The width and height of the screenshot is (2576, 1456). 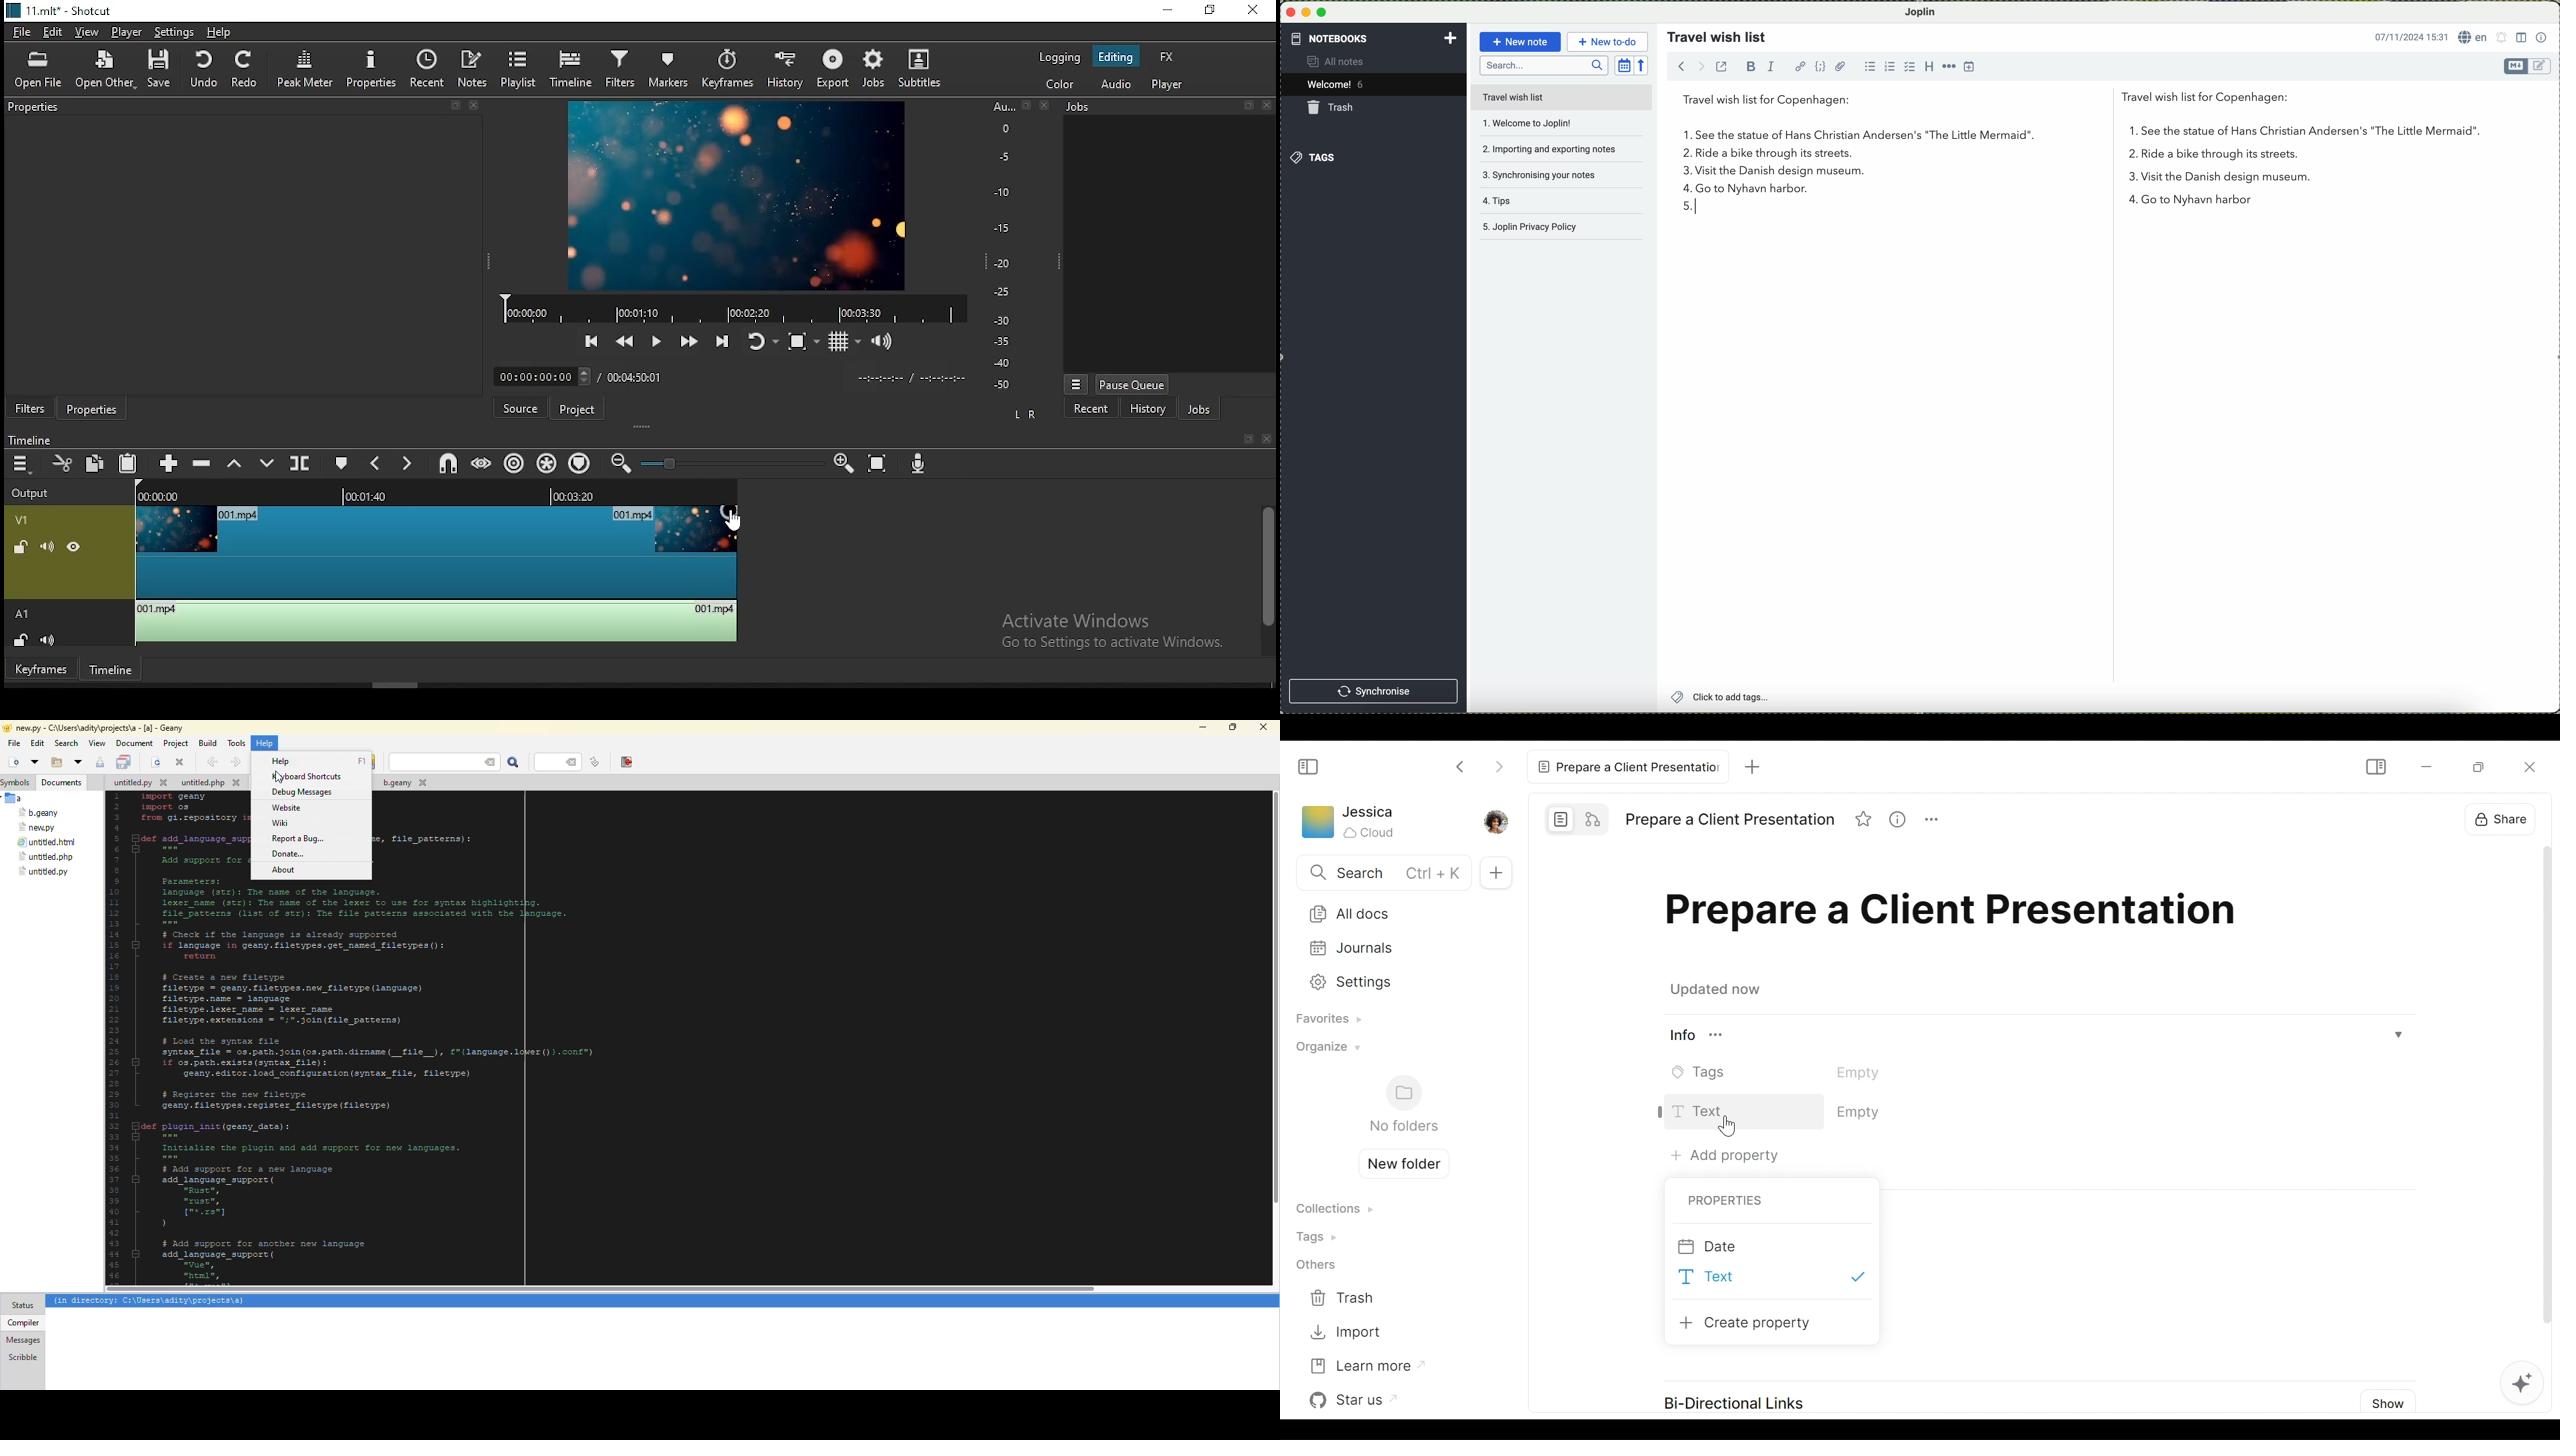 What do you see at coordinates (47, 843) in the screenshot?
I see `file` at bounding box center [47, 843].